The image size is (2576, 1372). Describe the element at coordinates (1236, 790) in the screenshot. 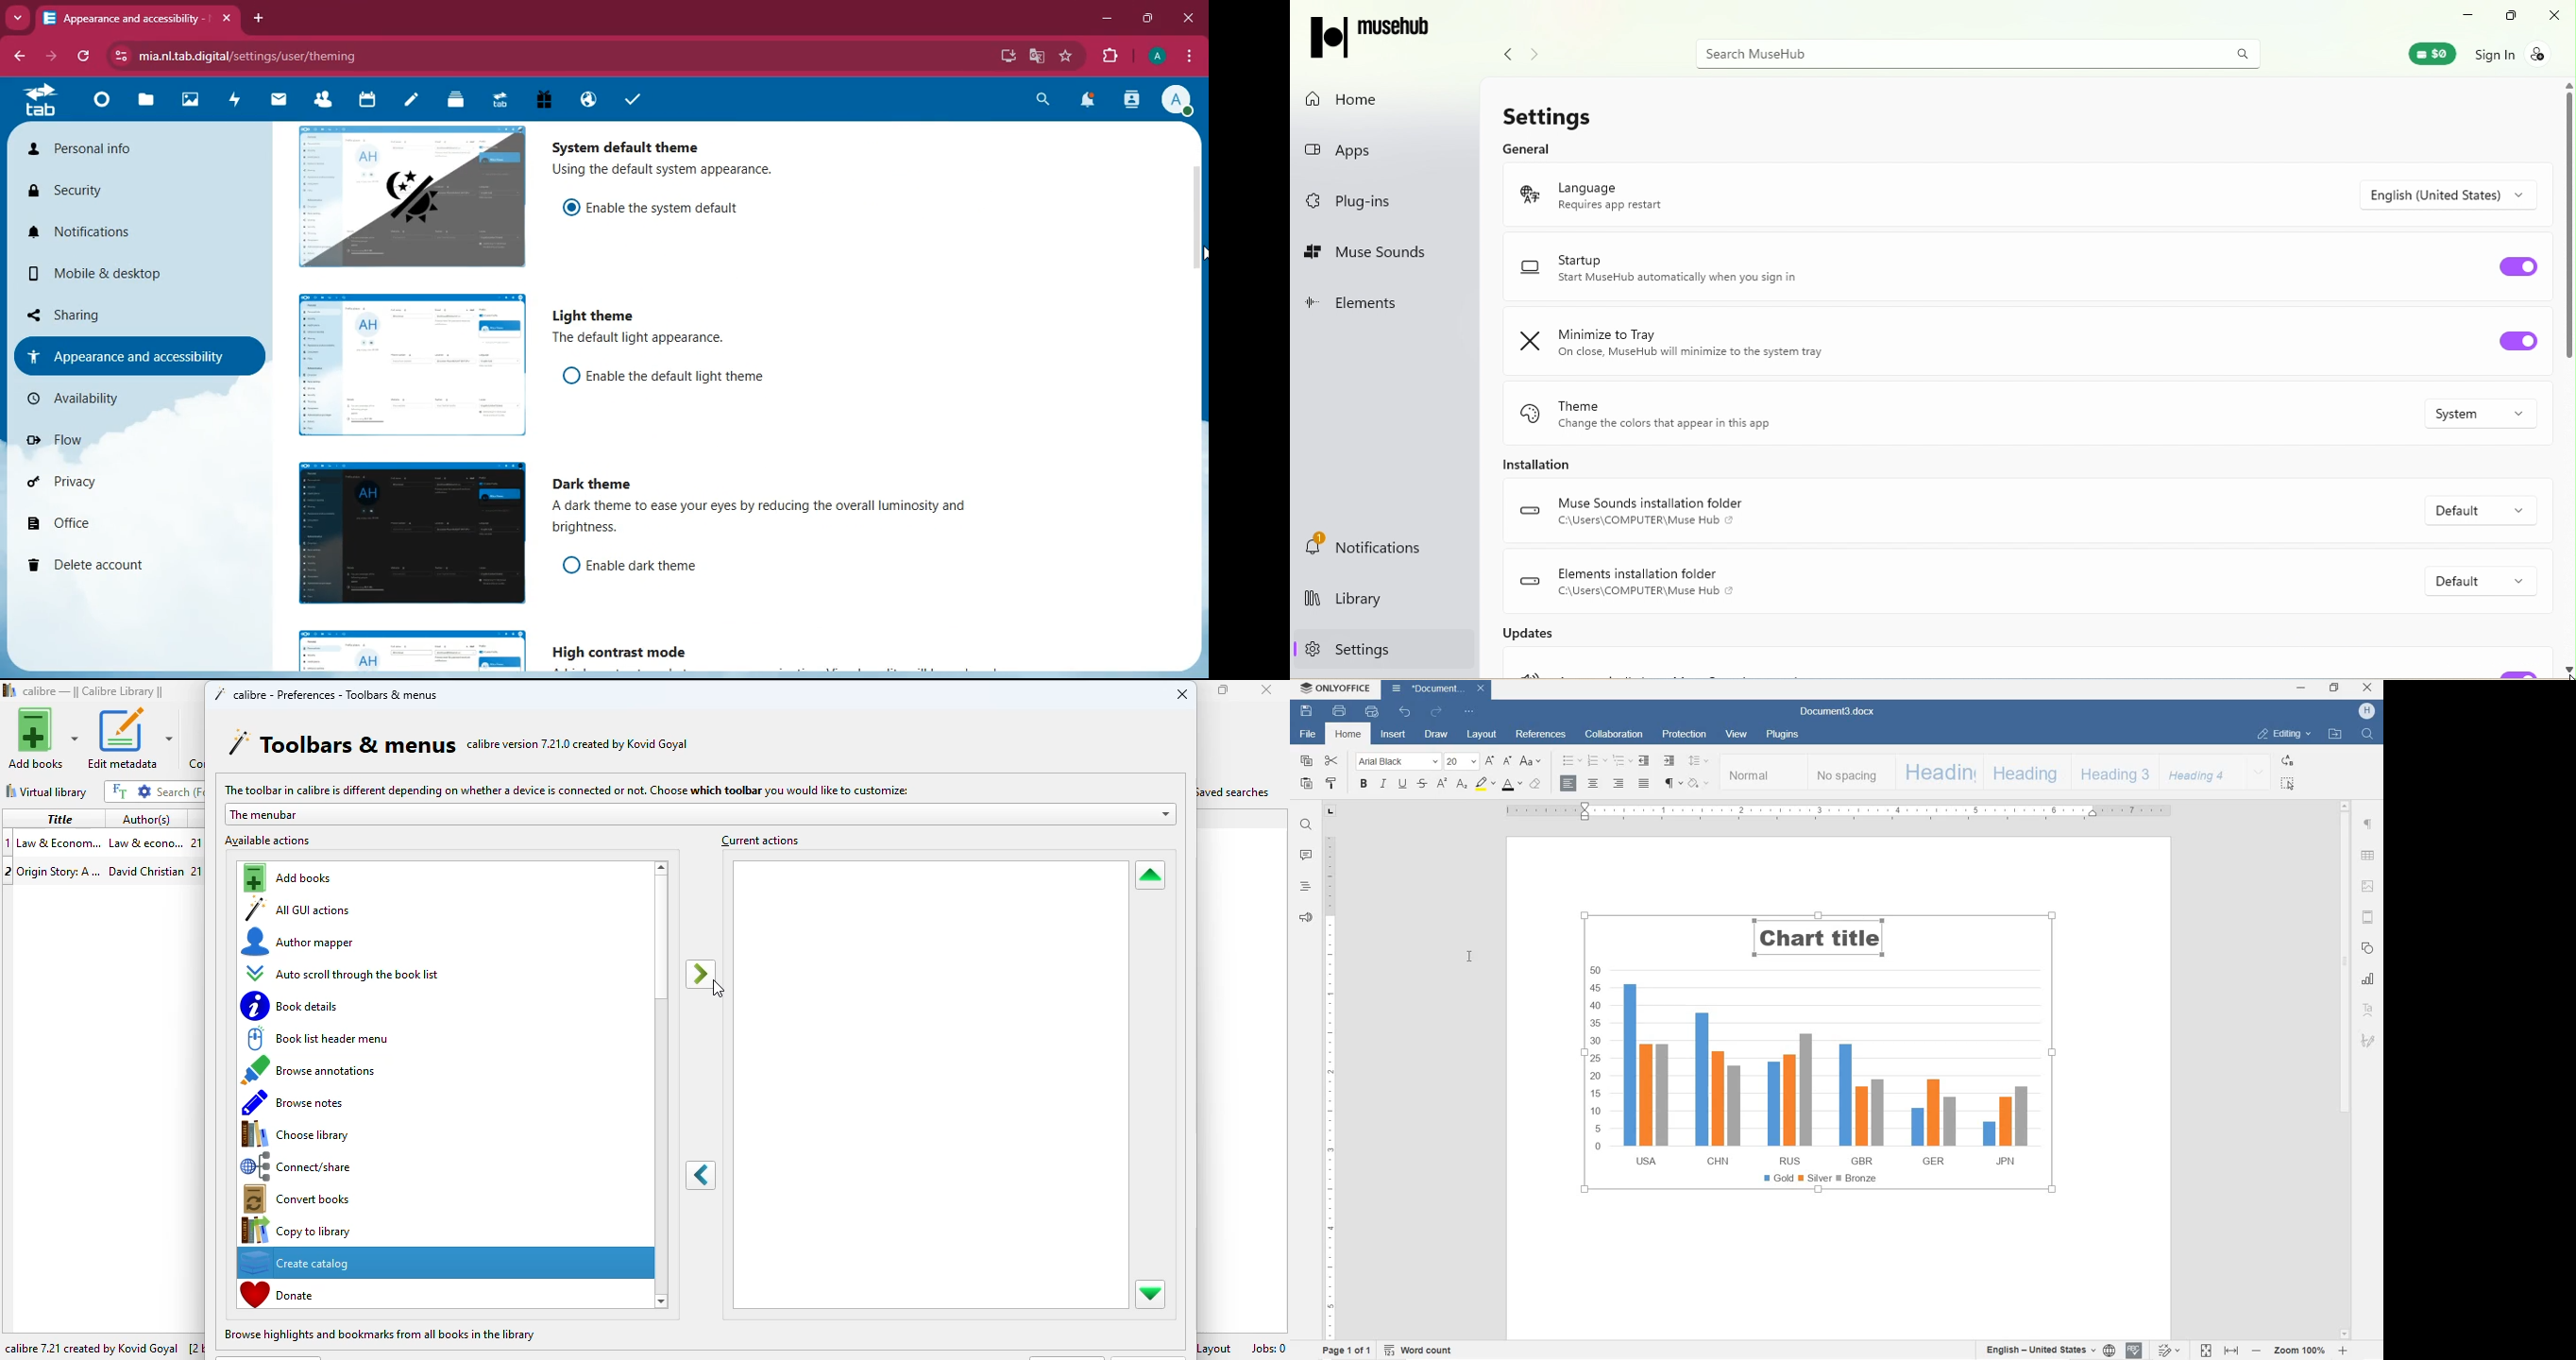

I see `saved searches` at that location.